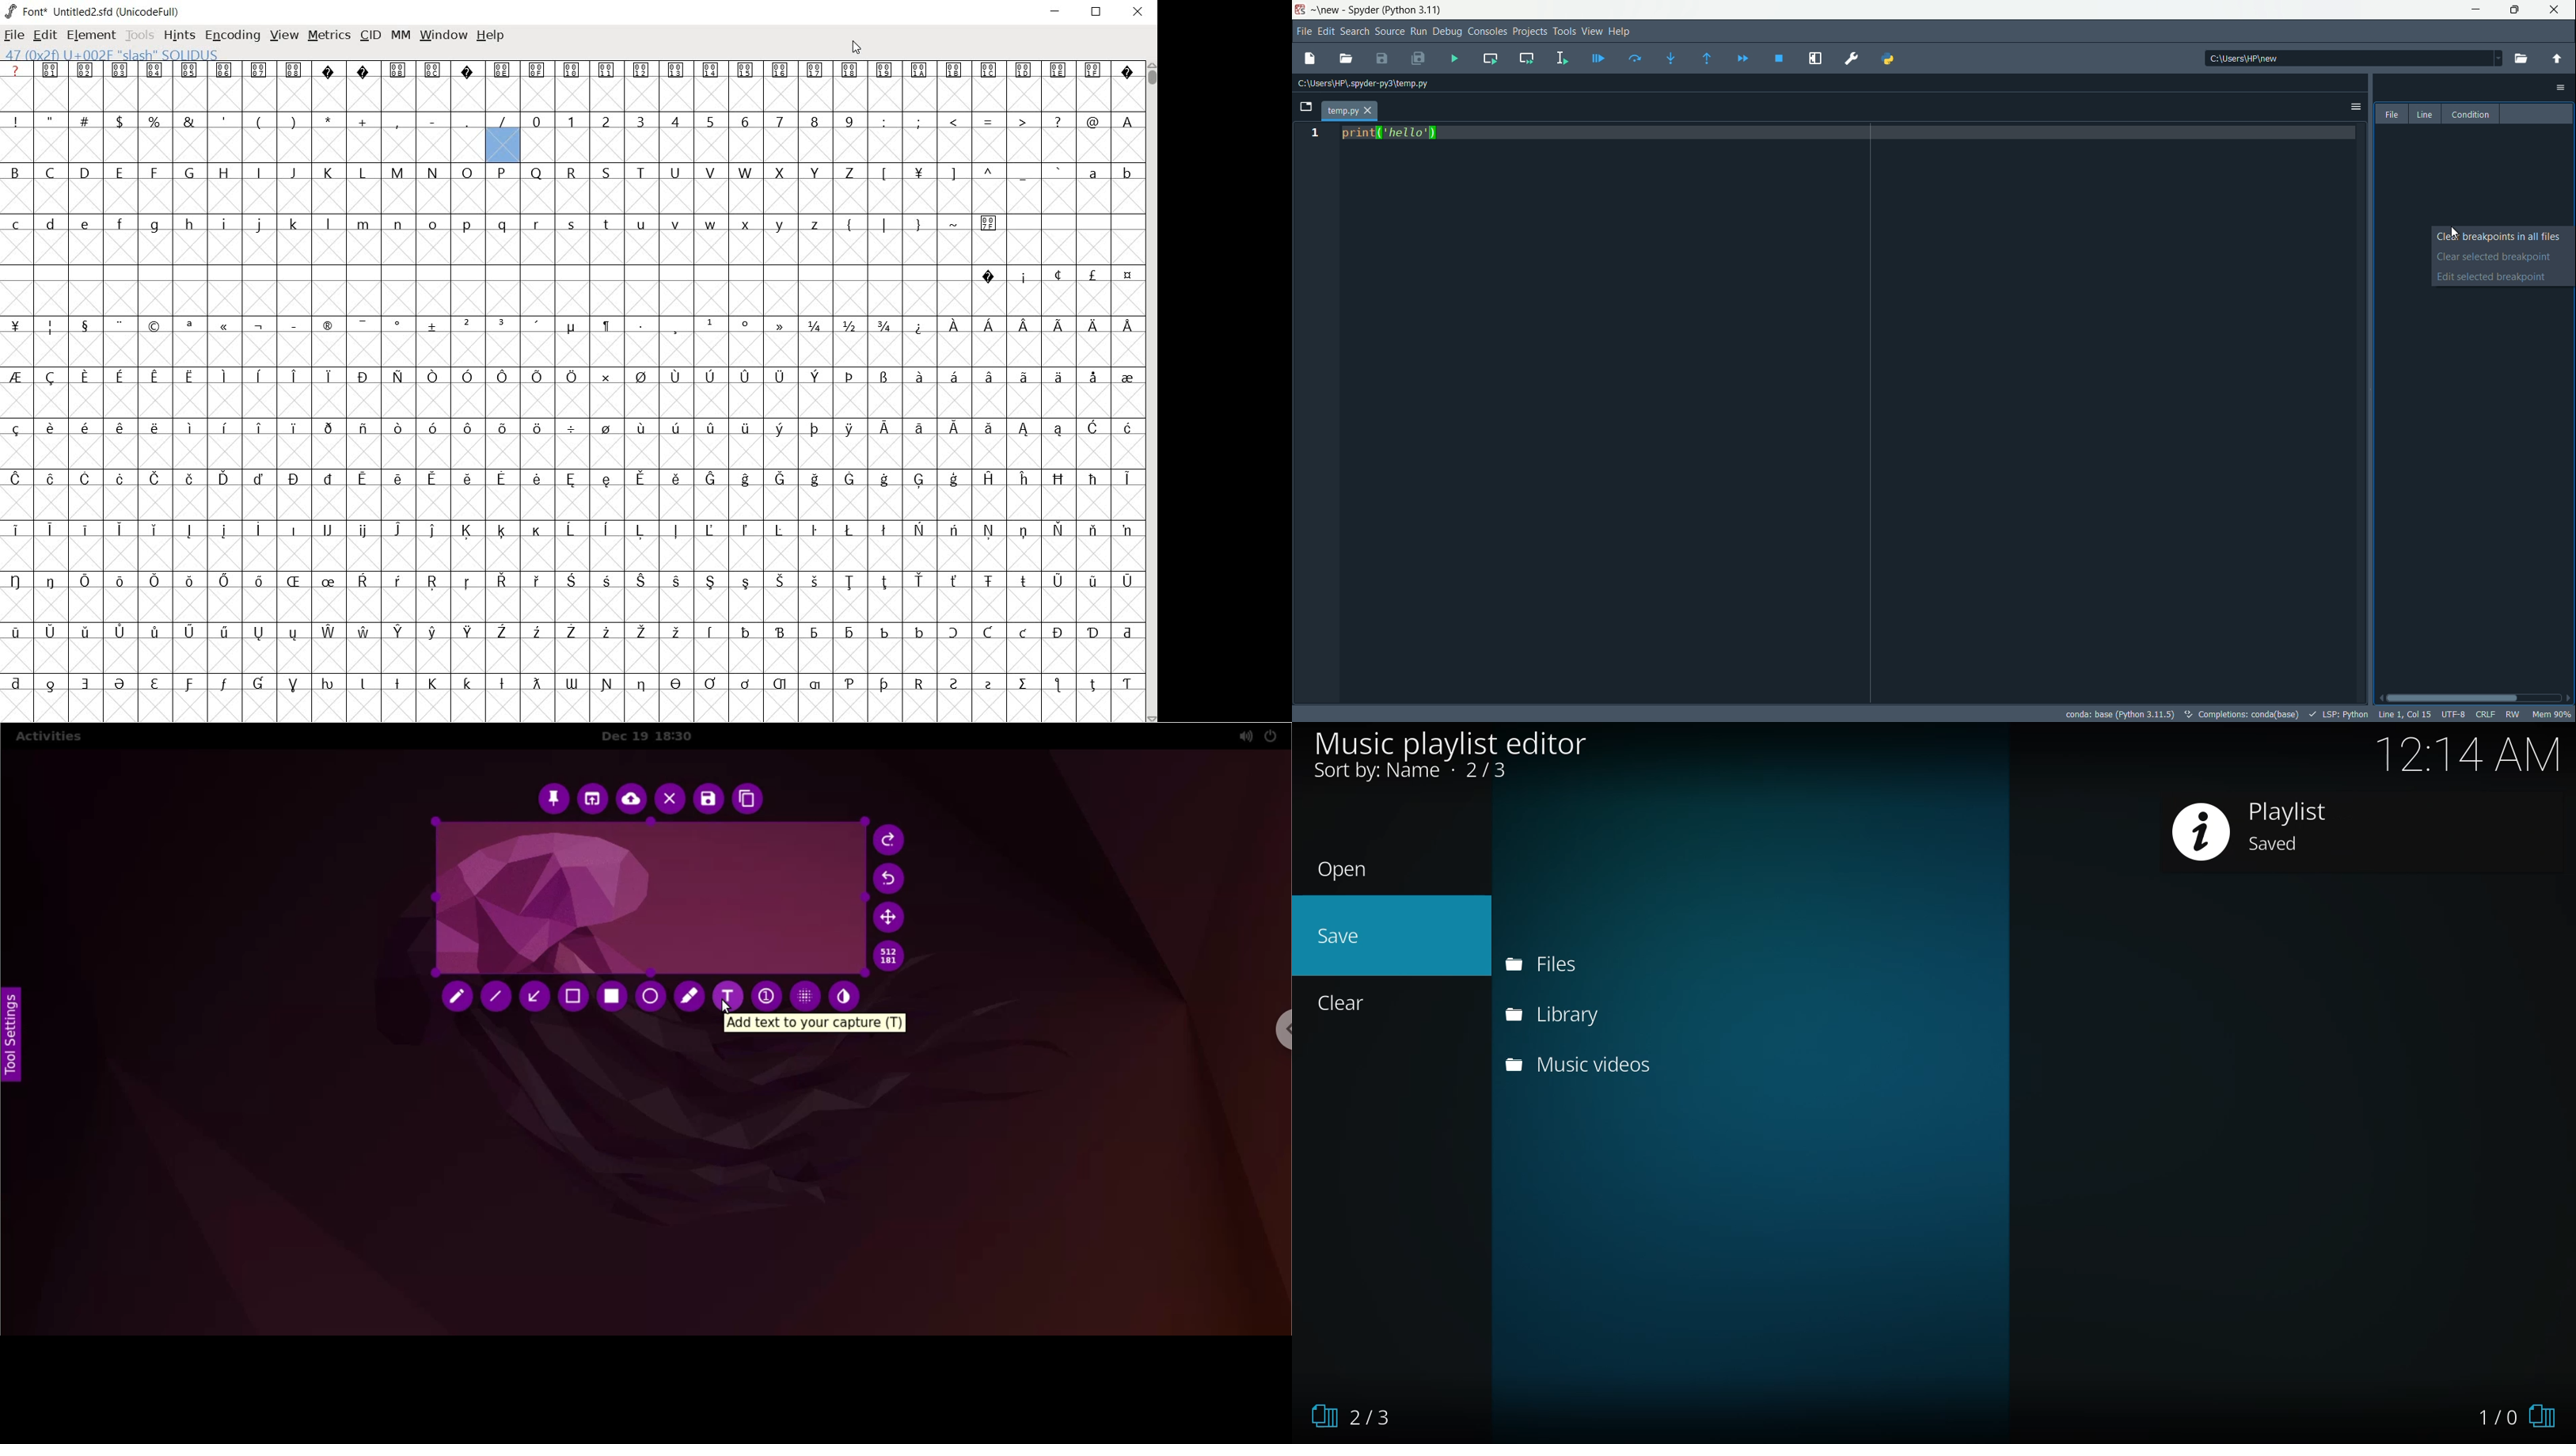 Image resolution: width=2576 pixels, height=1456 pixels. Describe the element at coordinates (1300, 10) in the screenshot. I see `app icon` at that location.